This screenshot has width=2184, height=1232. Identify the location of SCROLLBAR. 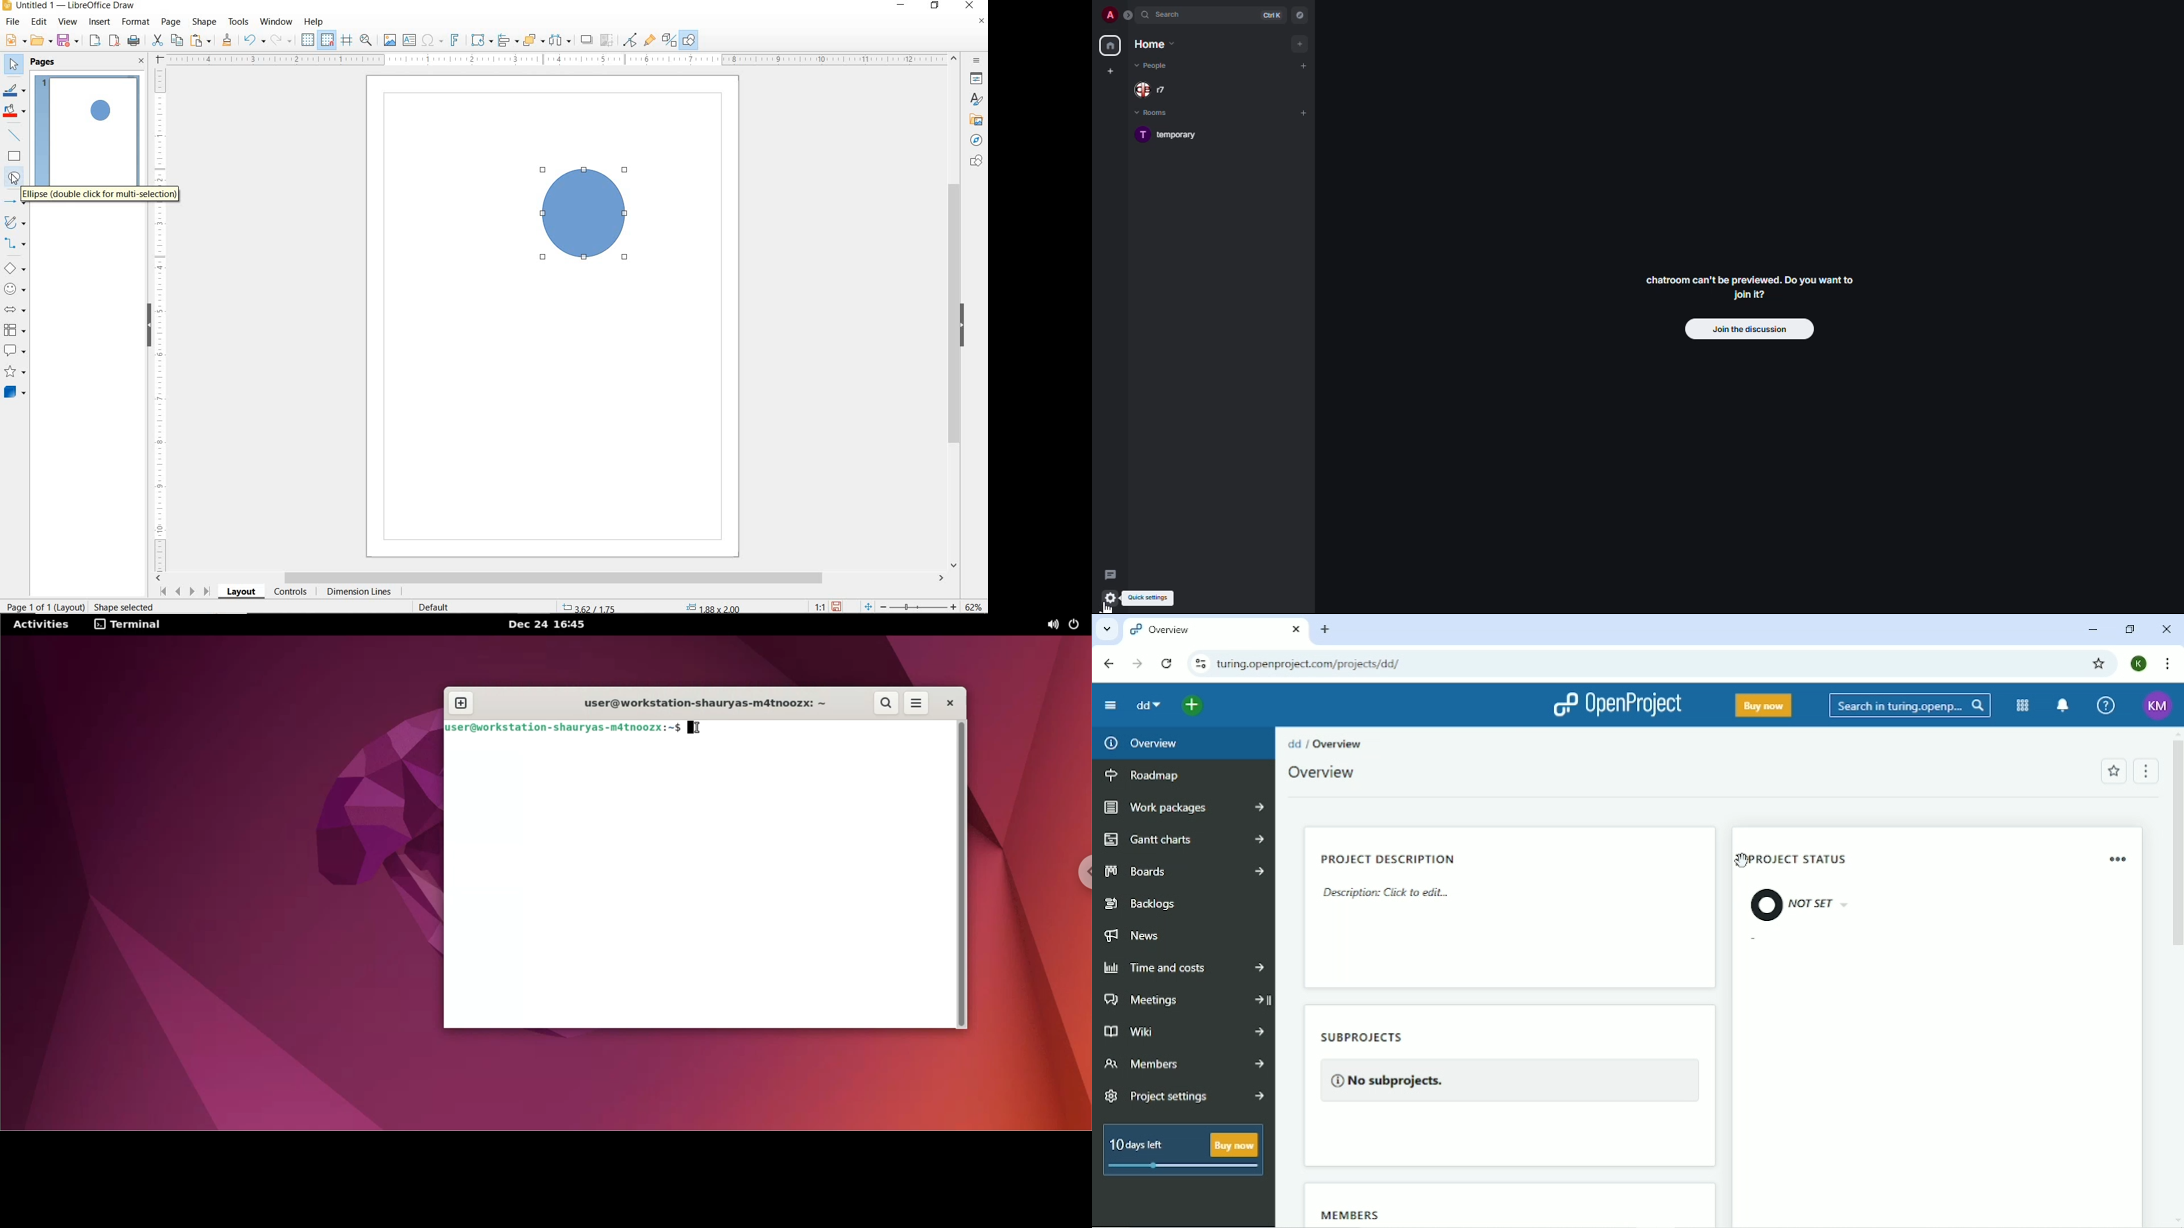
(550, 579).